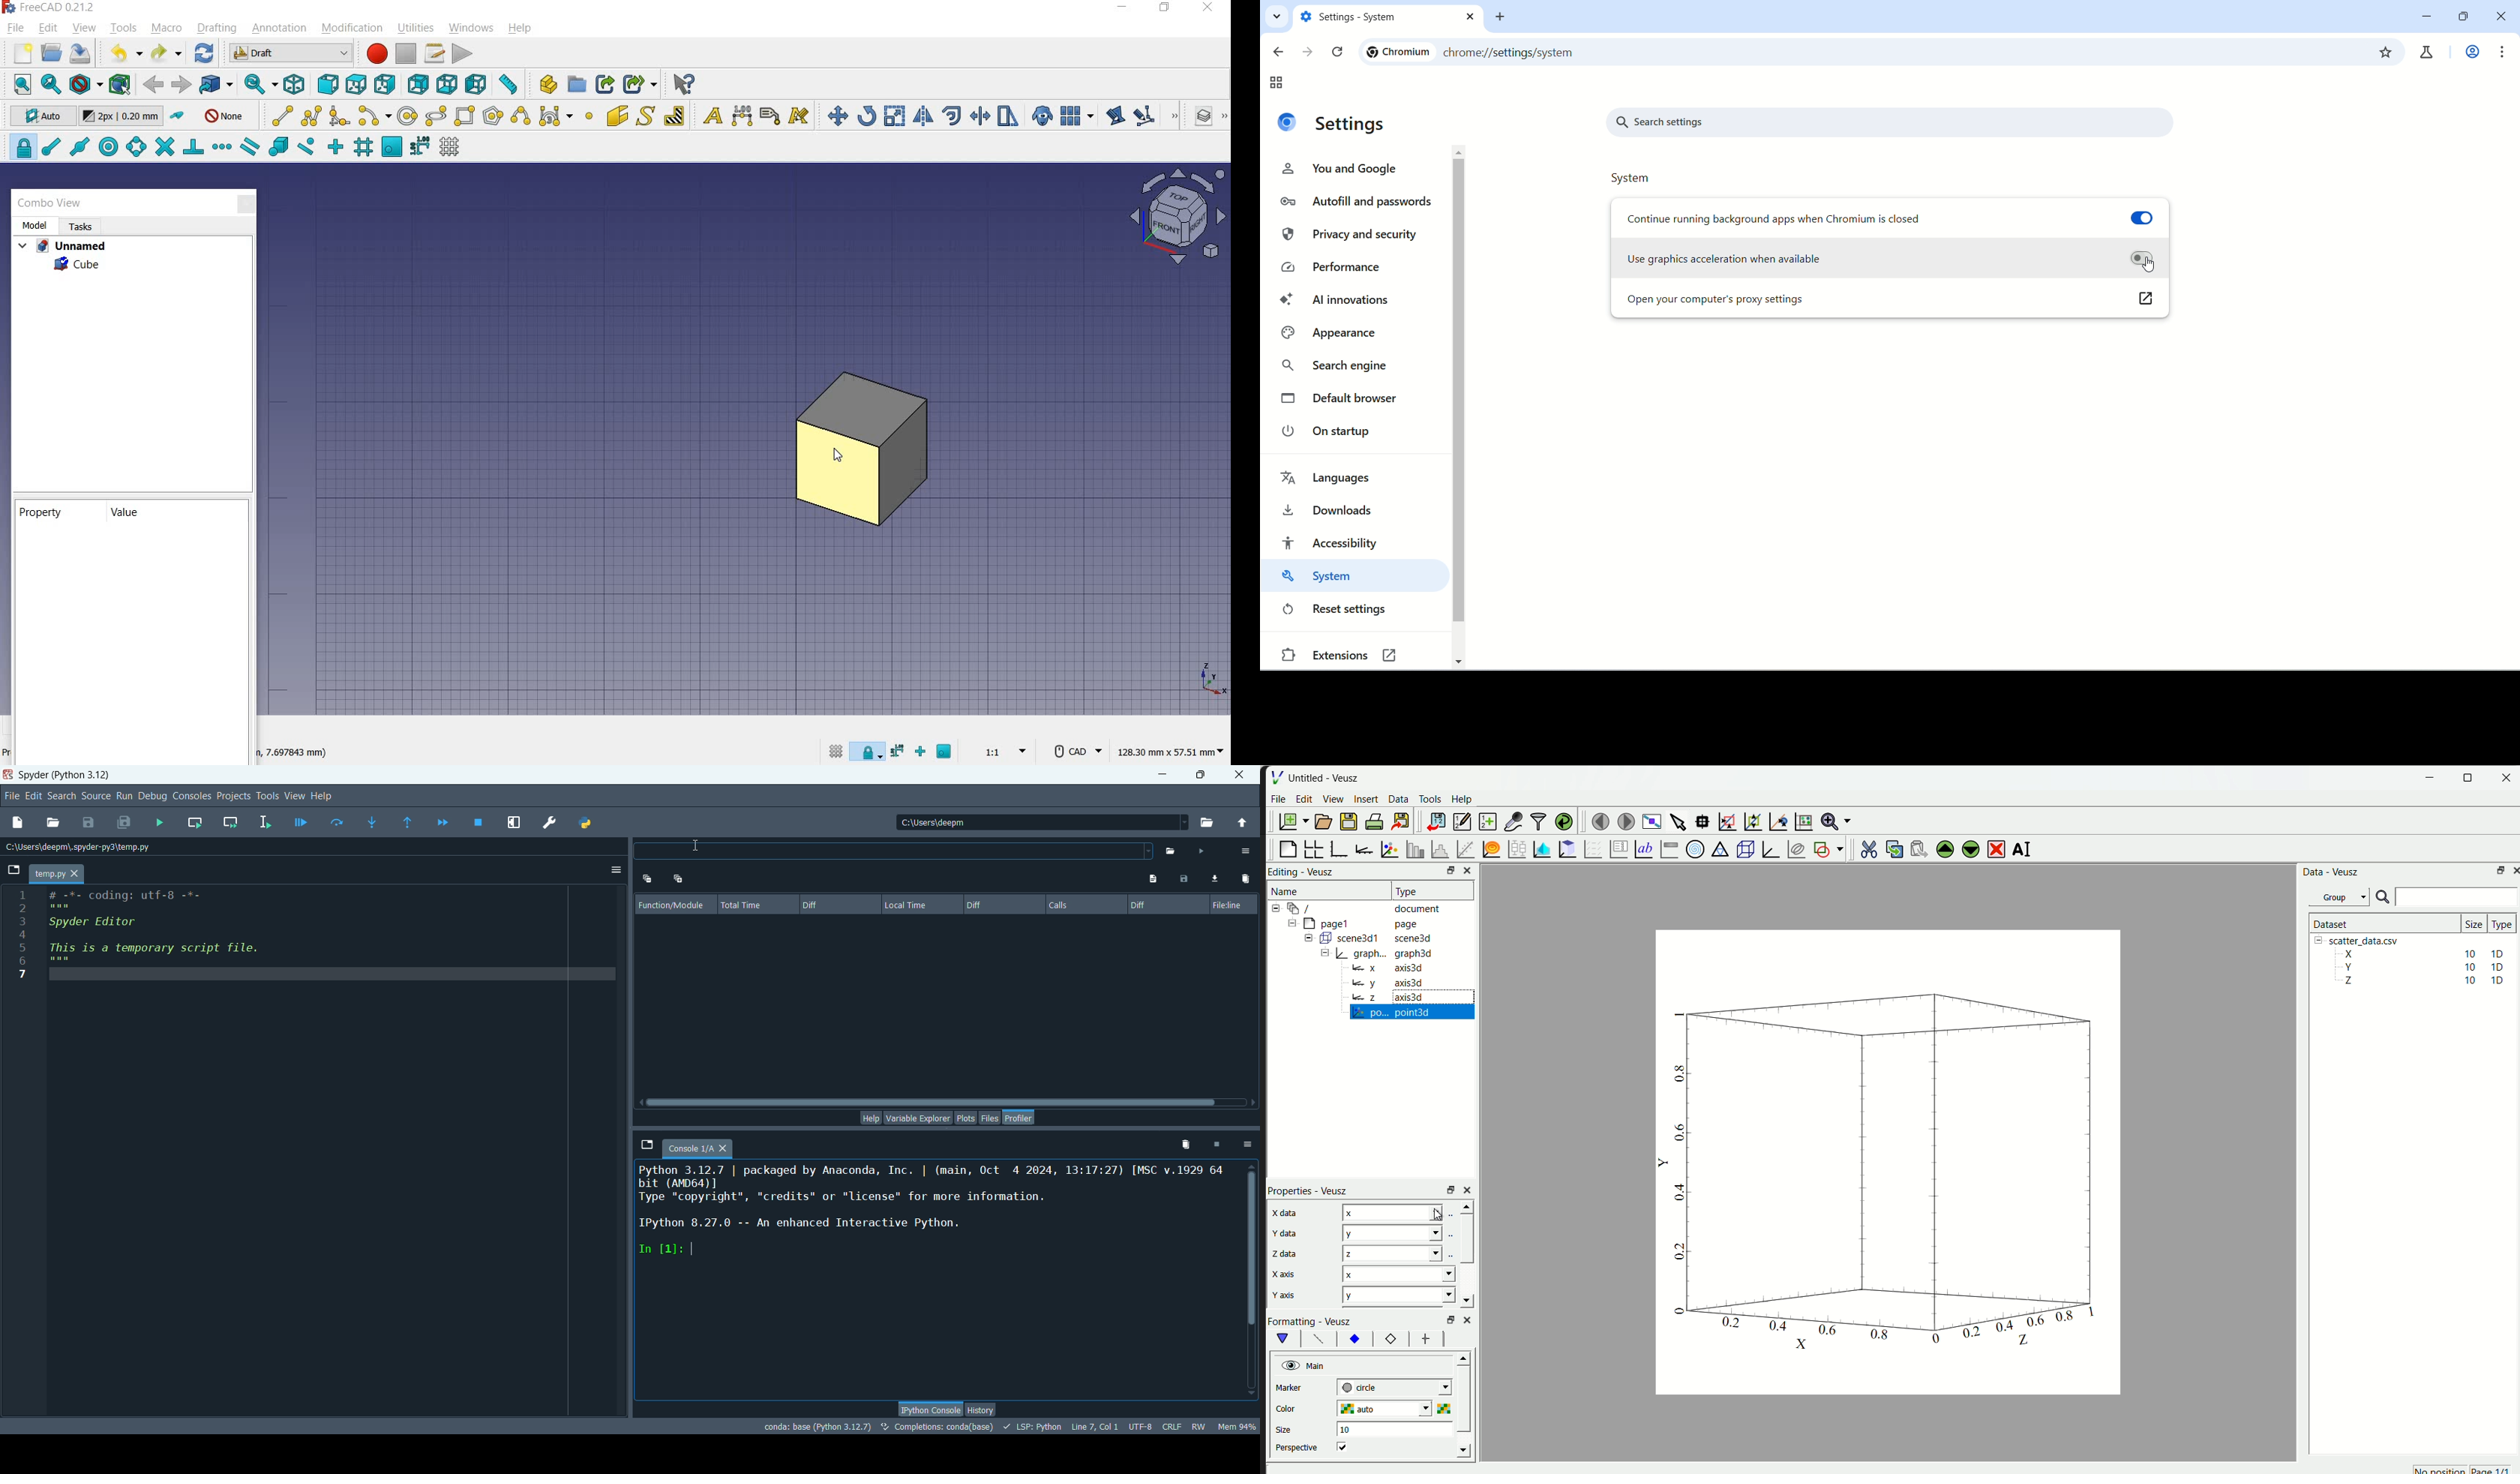 The height and width of the screenshot is (1484, 2520). What do you see at coordinates (1205, 117) in the screenshot?
I see `manage layers` at bounding box center [1205, 117].